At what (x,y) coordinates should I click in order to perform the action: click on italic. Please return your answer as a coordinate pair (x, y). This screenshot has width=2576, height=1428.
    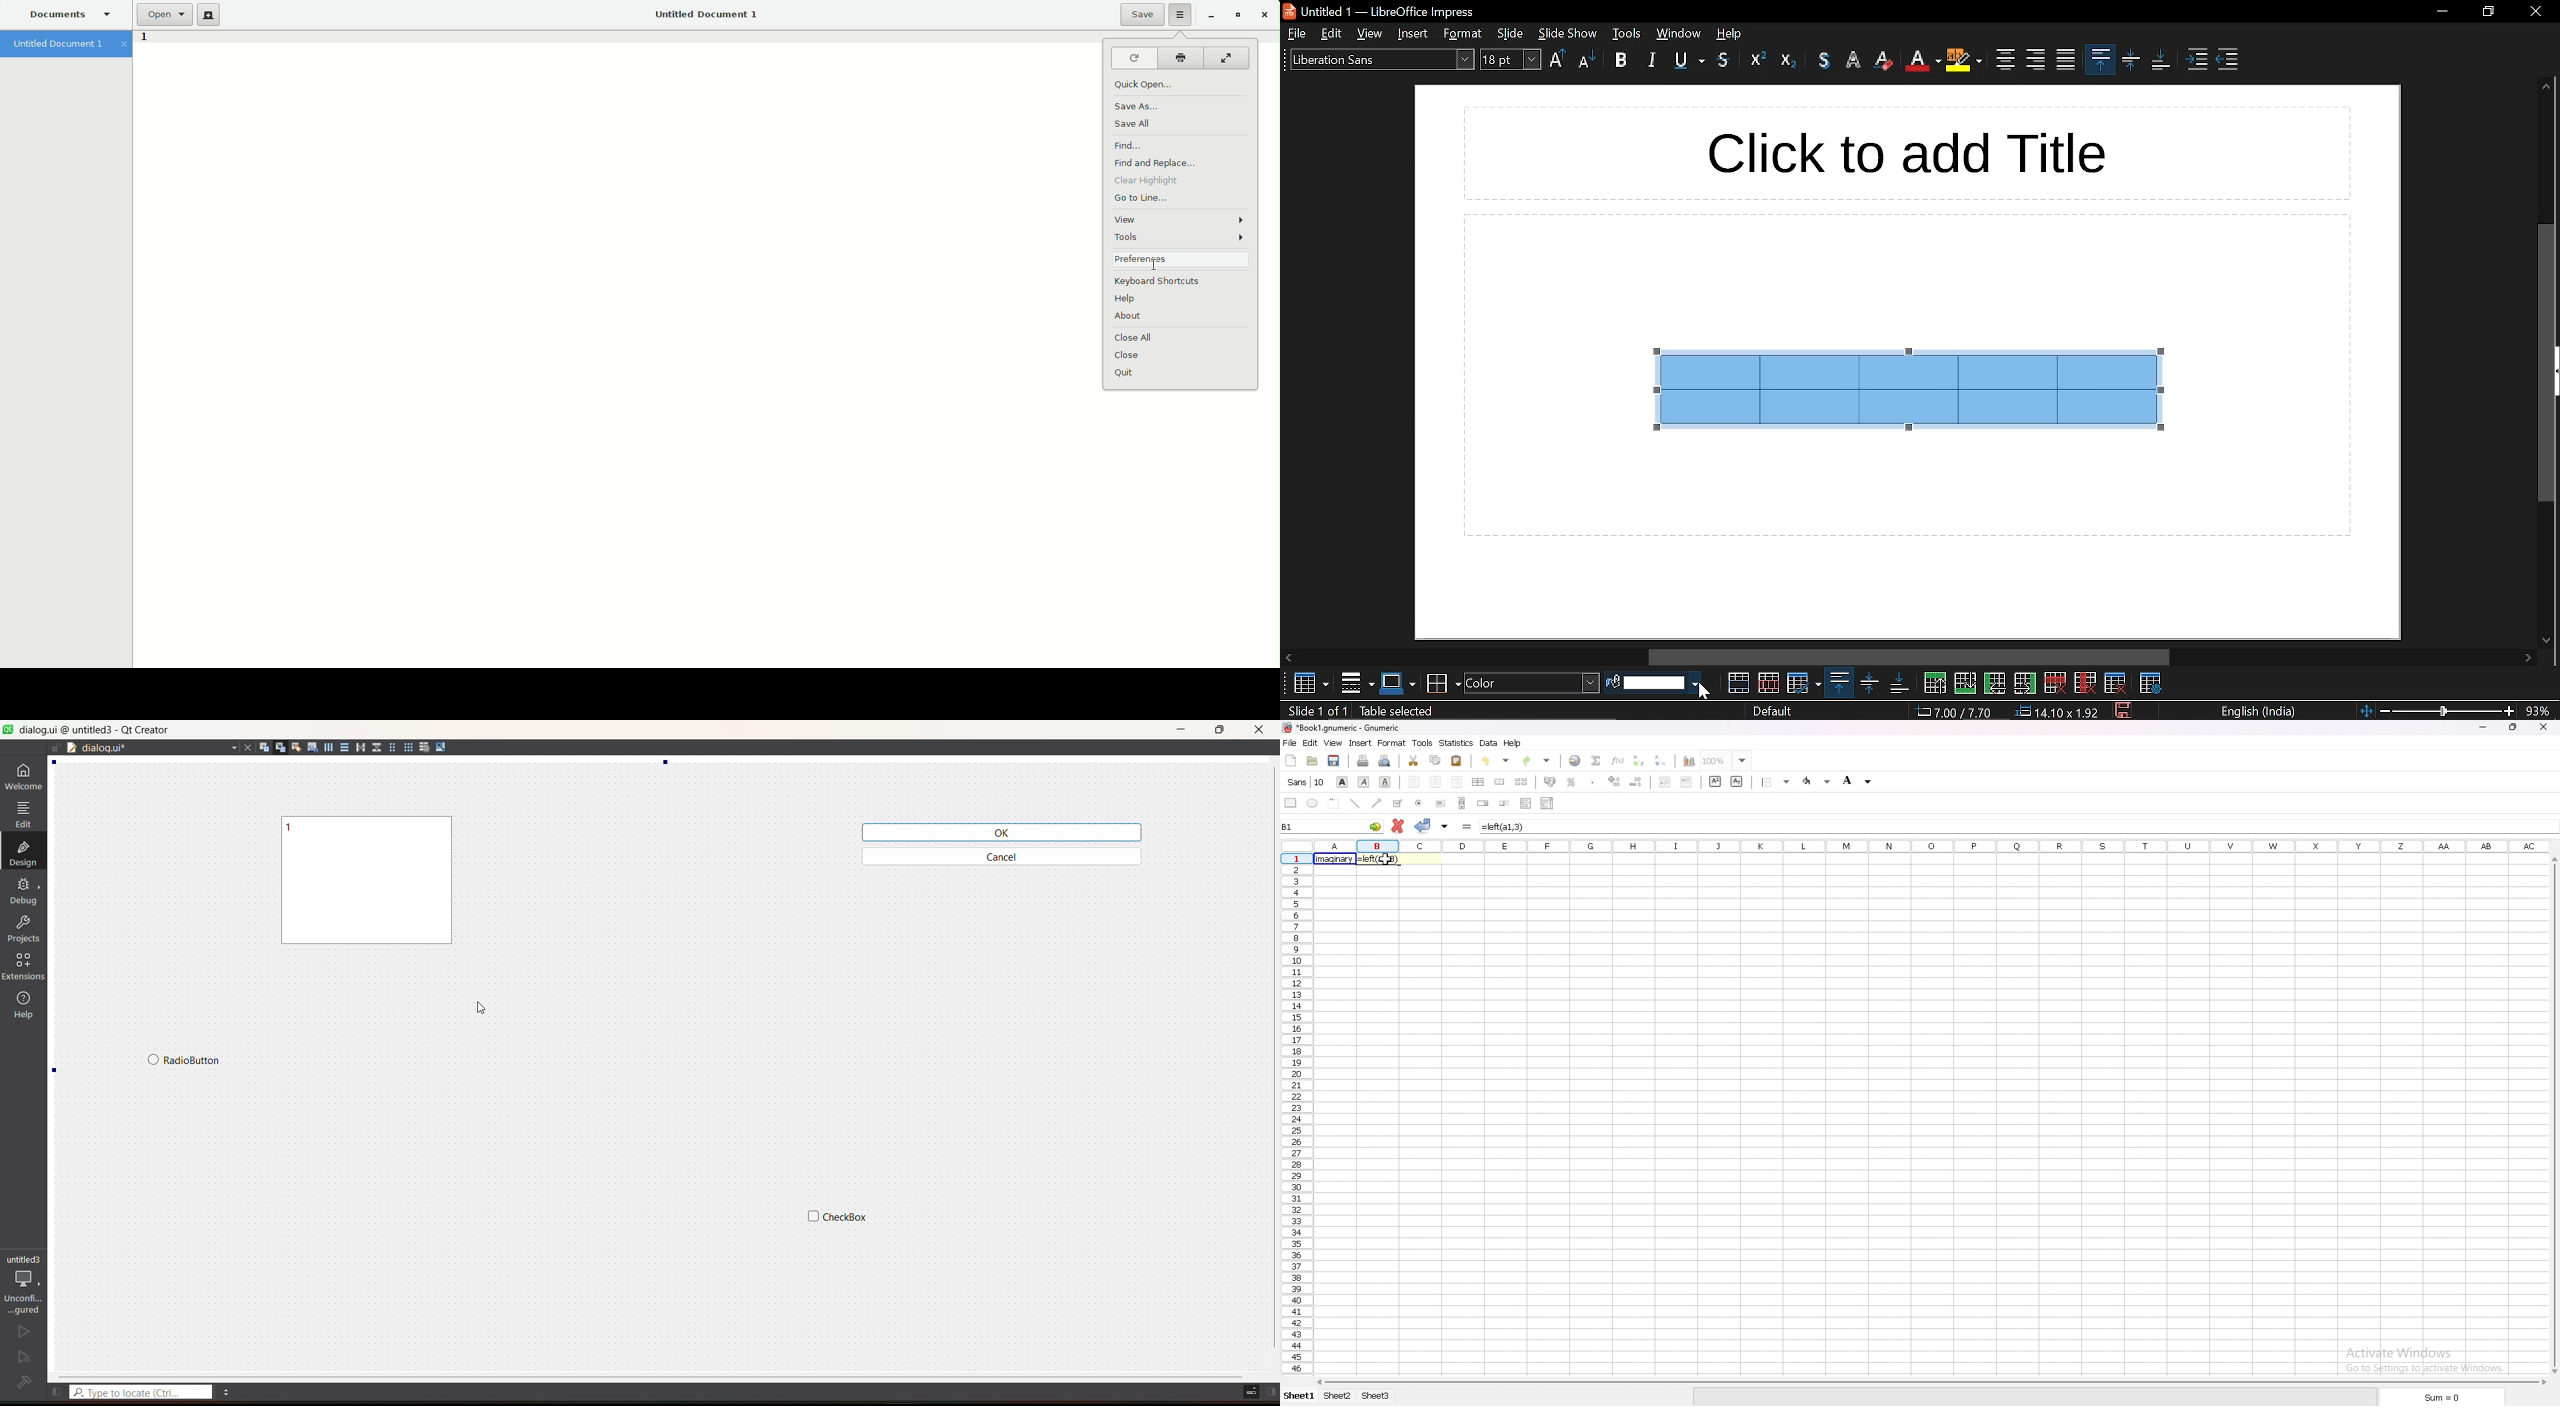
    Looking at the image, I should click on (1364, 781).